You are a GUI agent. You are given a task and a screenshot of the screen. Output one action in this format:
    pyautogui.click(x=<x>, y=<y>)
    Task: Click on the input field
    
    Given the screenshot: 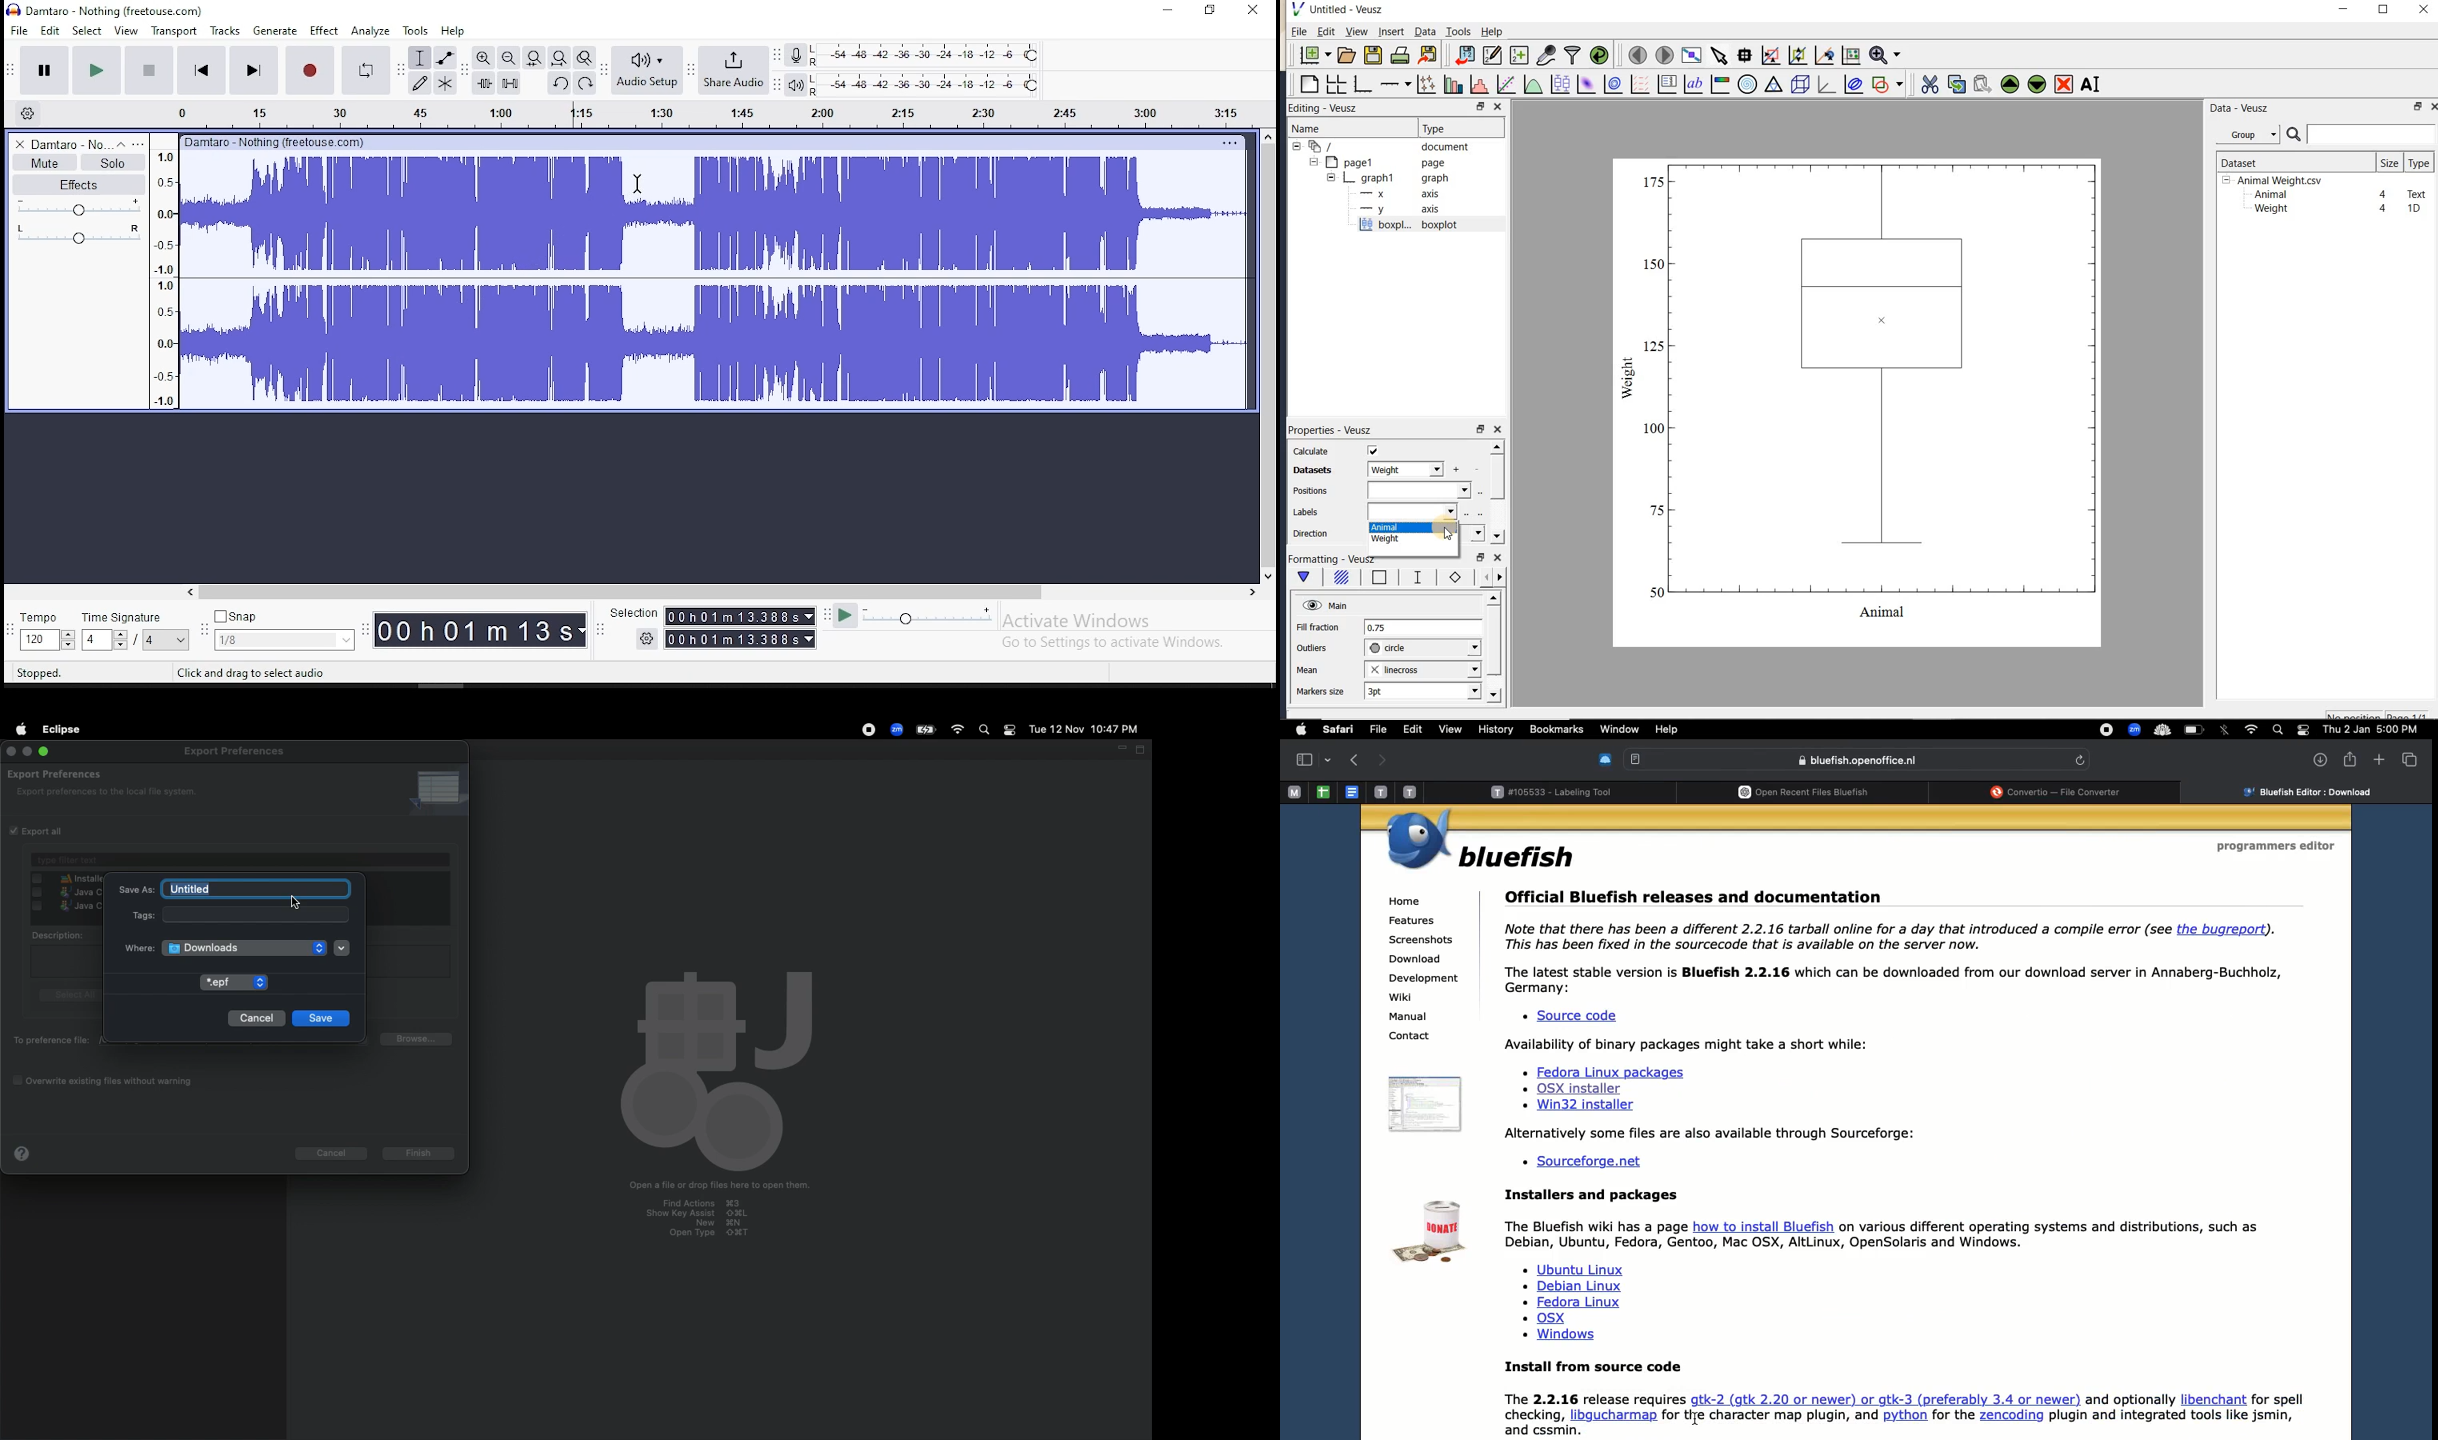 What is the action you would take?
    pyautogui.click(x=1414, y=511)
    